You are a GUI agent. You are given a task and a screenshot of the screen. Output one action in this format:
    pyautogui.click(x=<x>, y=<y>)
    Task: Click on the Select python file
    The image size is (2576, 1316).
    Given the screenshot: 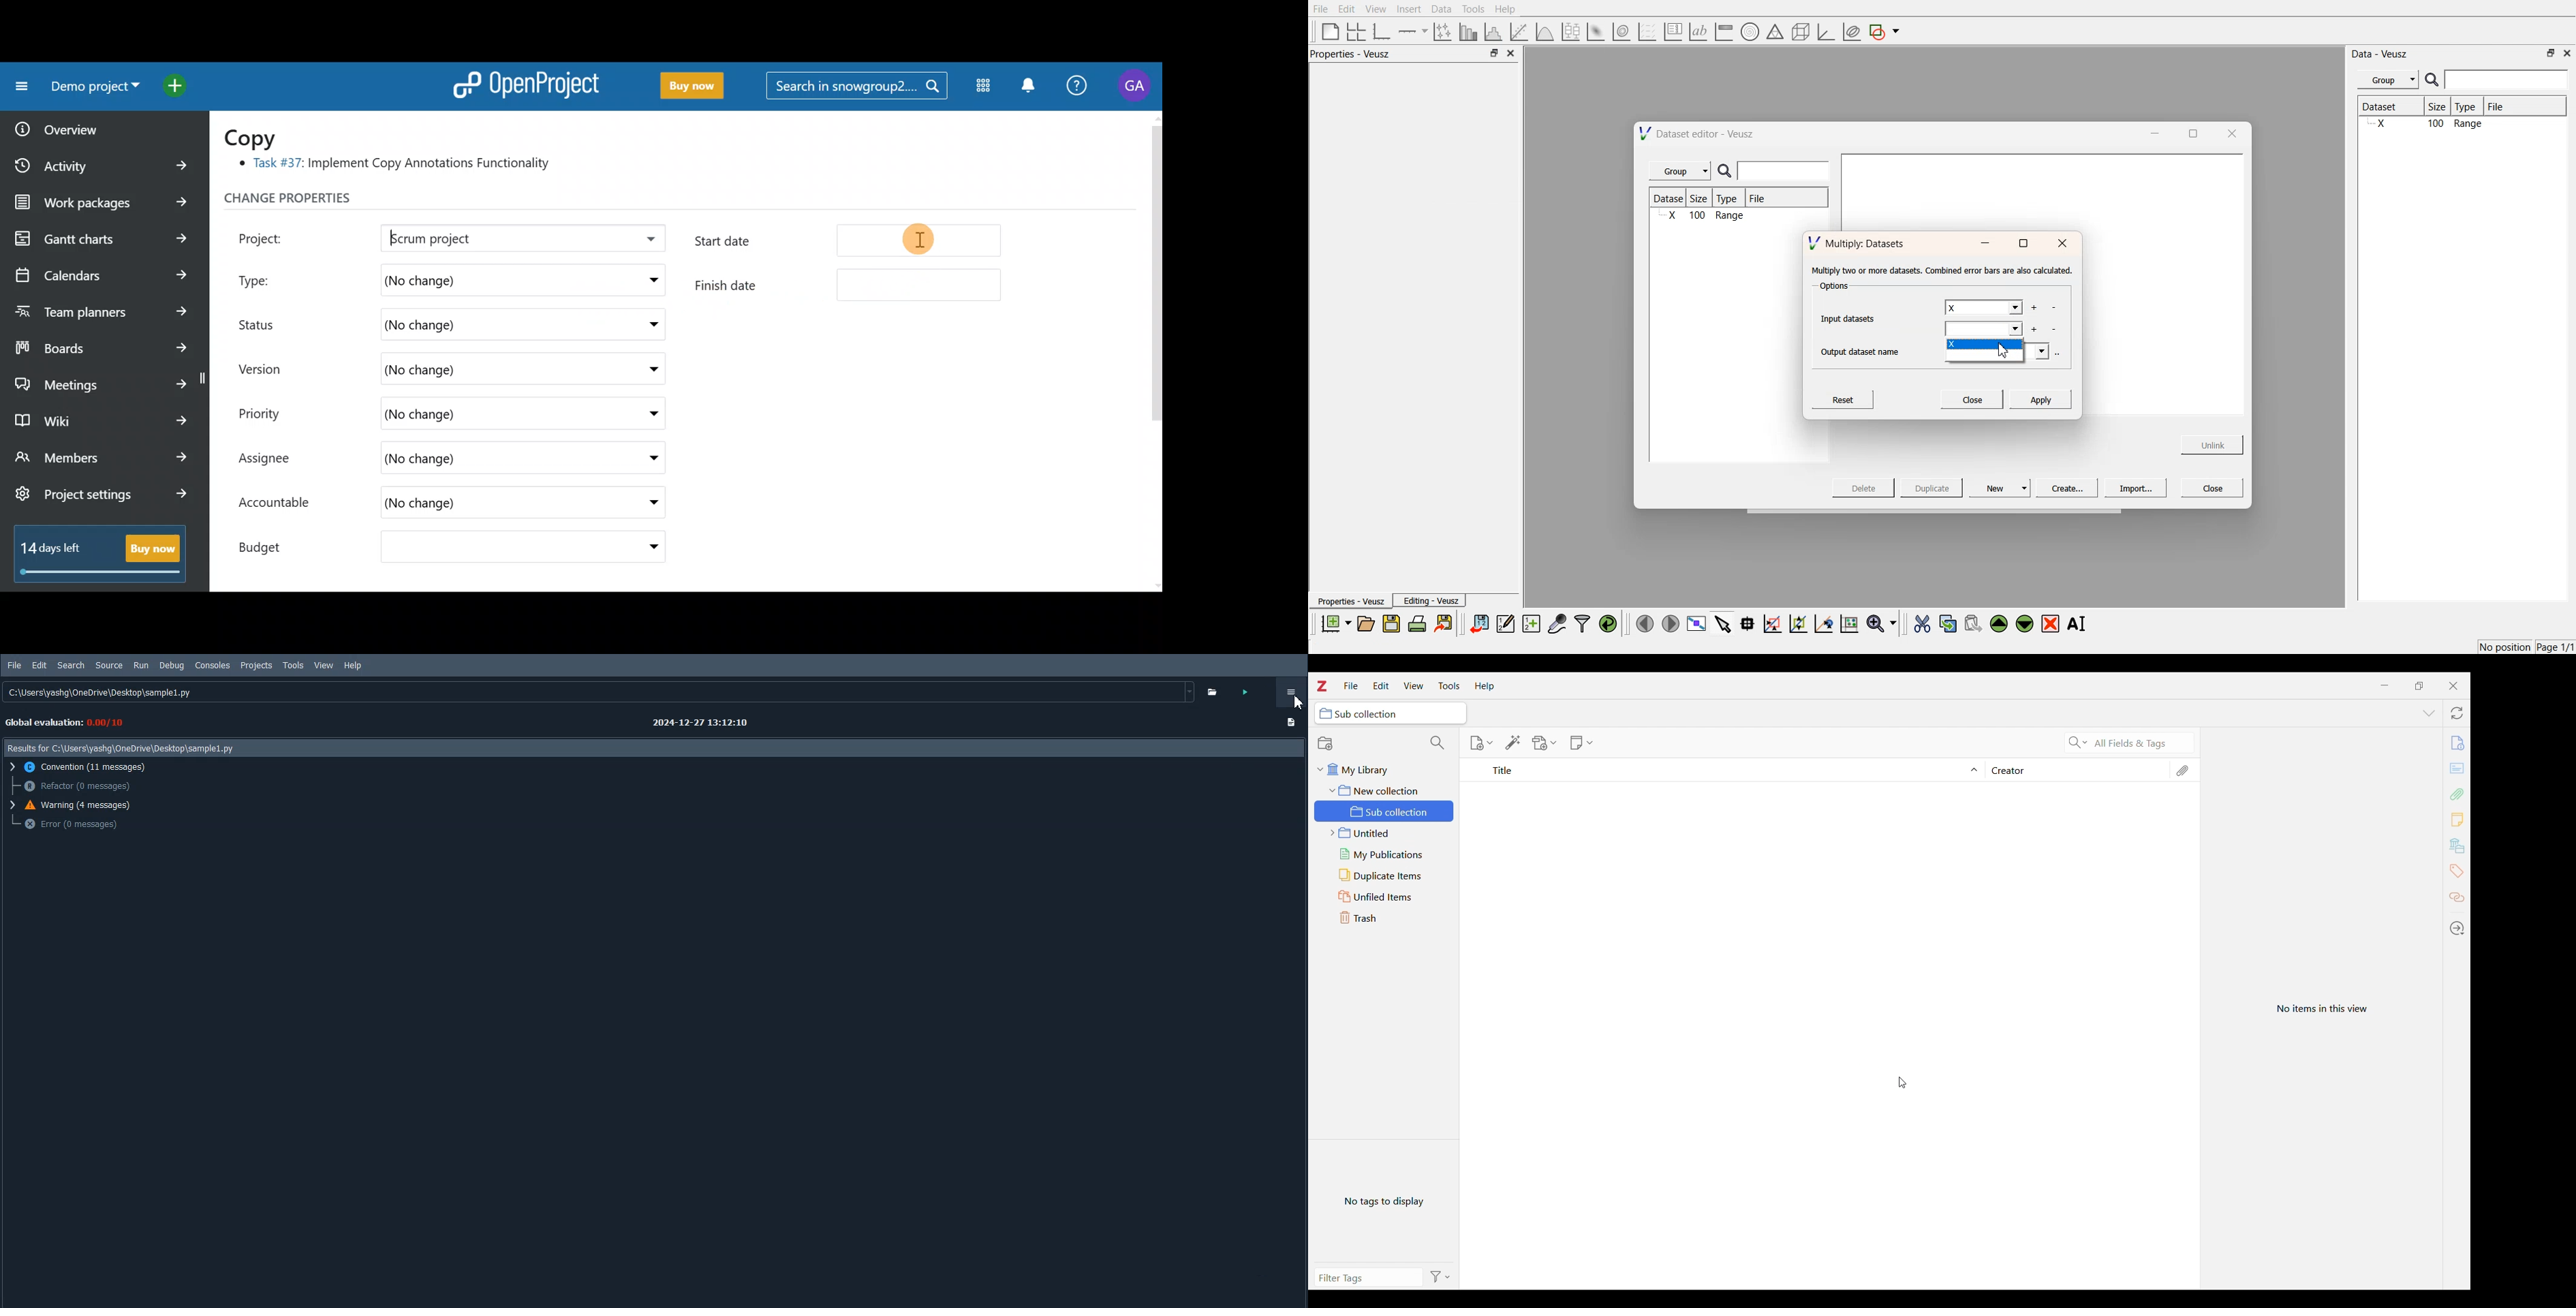 What is the action you would take?
    pyautogui.click(x=1217, y=691)
    